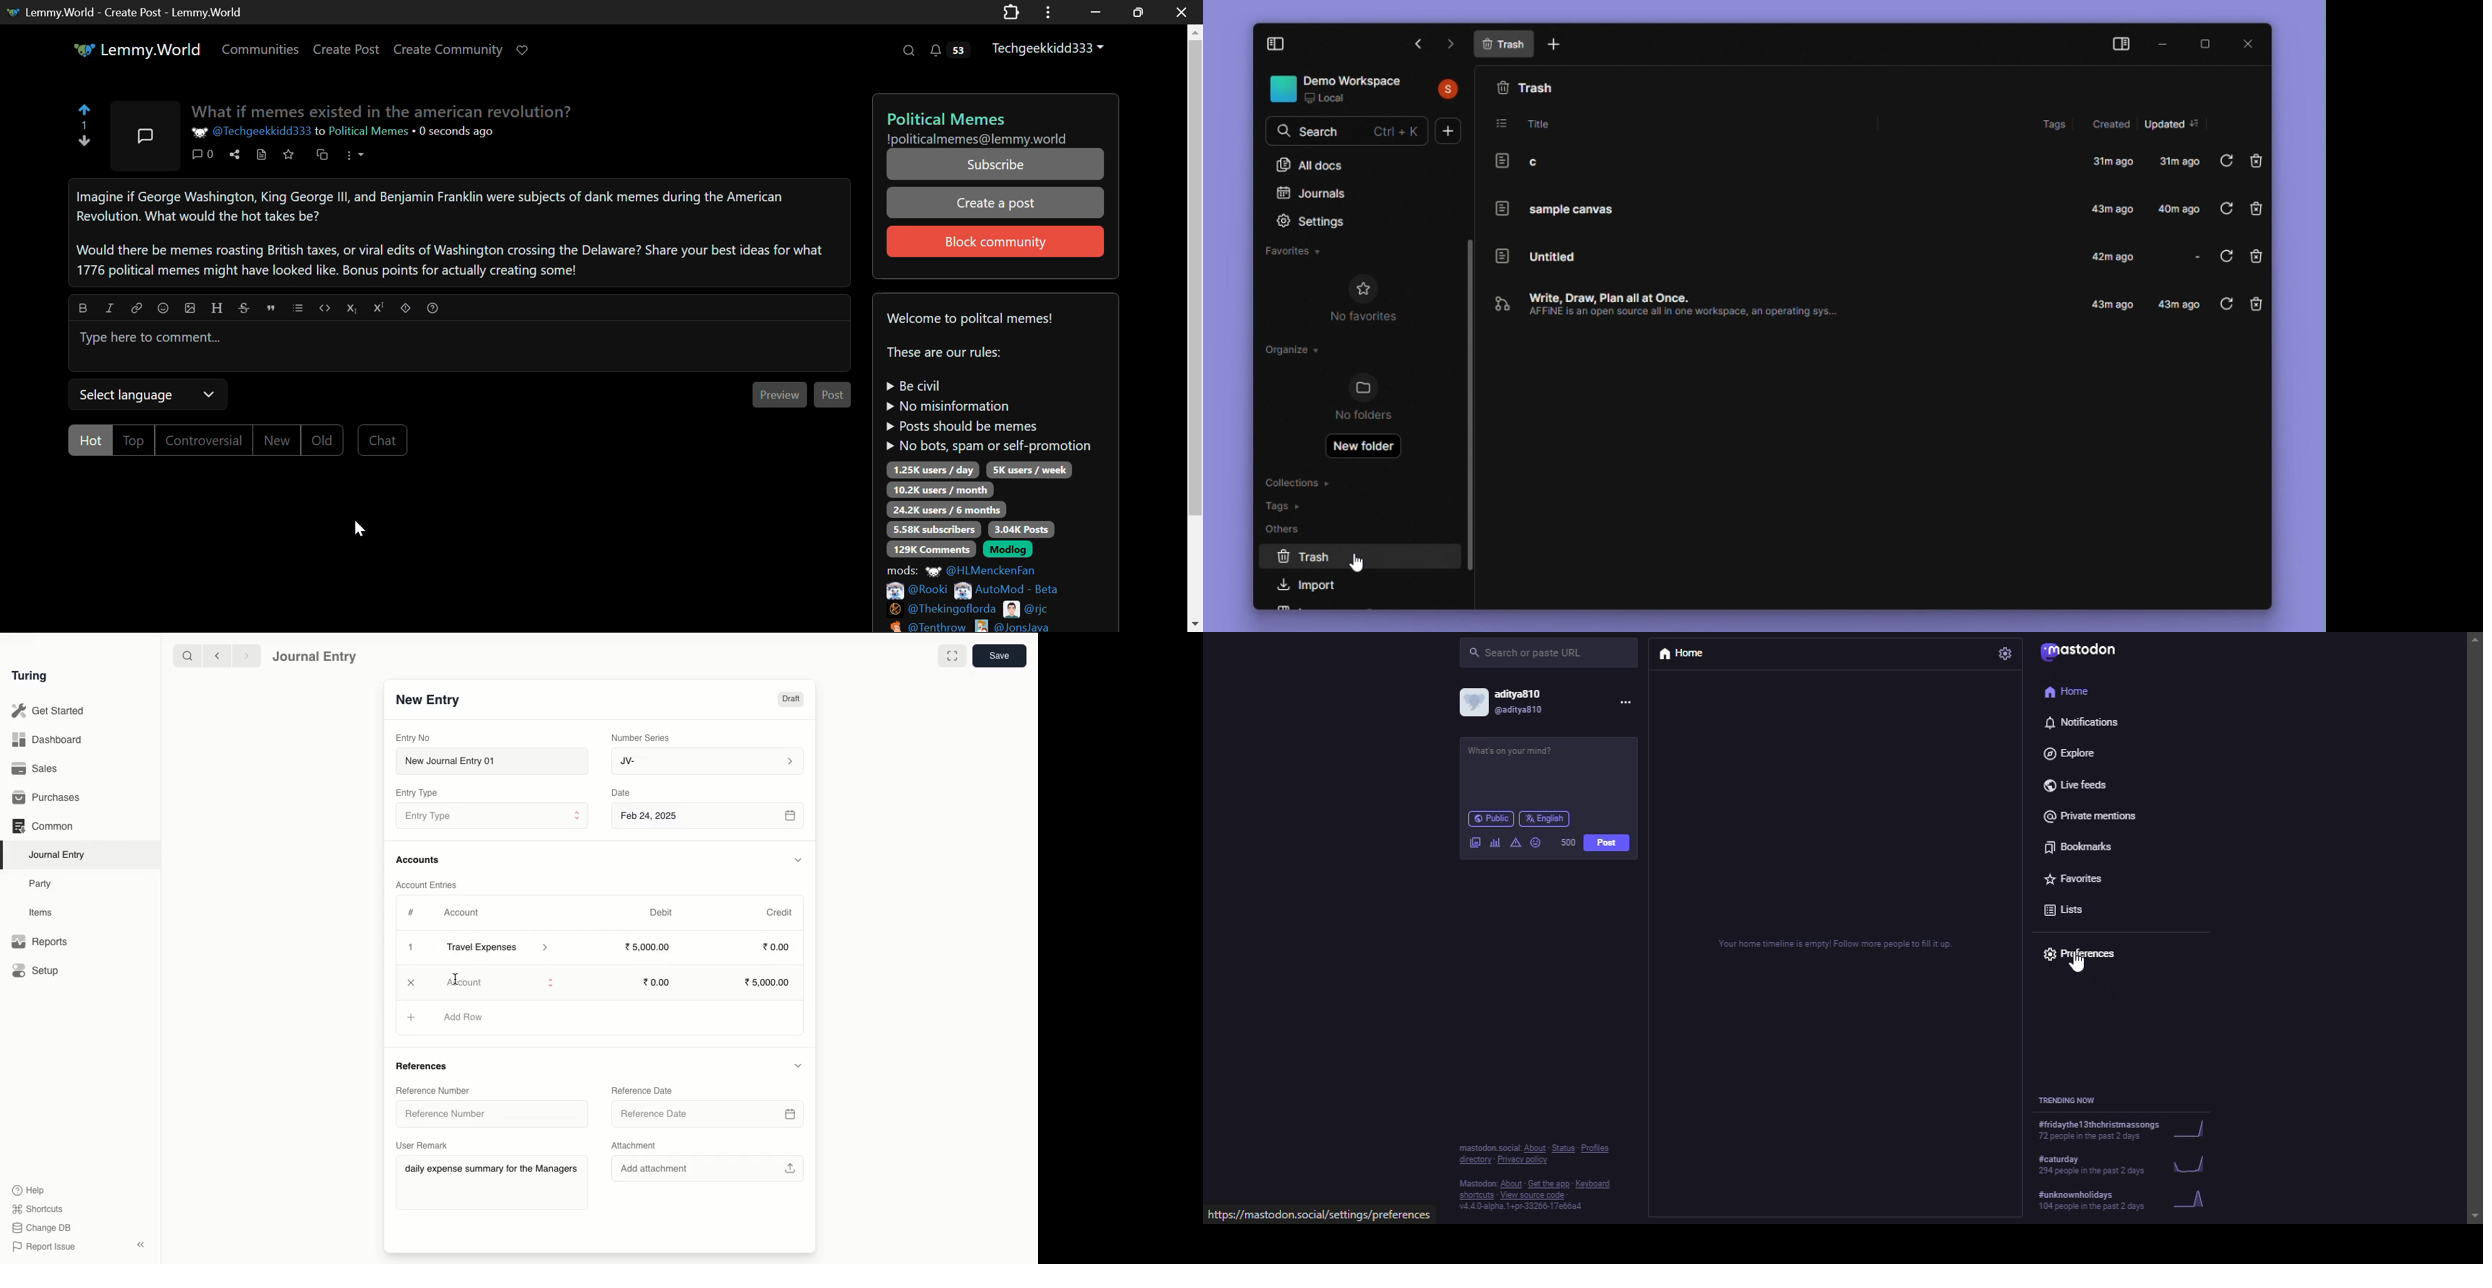 Image resolution: width=2492 pixels, height=1288 pixels. Describe the element at coordinates (2181, 305) in the screenshot. I see `time updated` at that location.